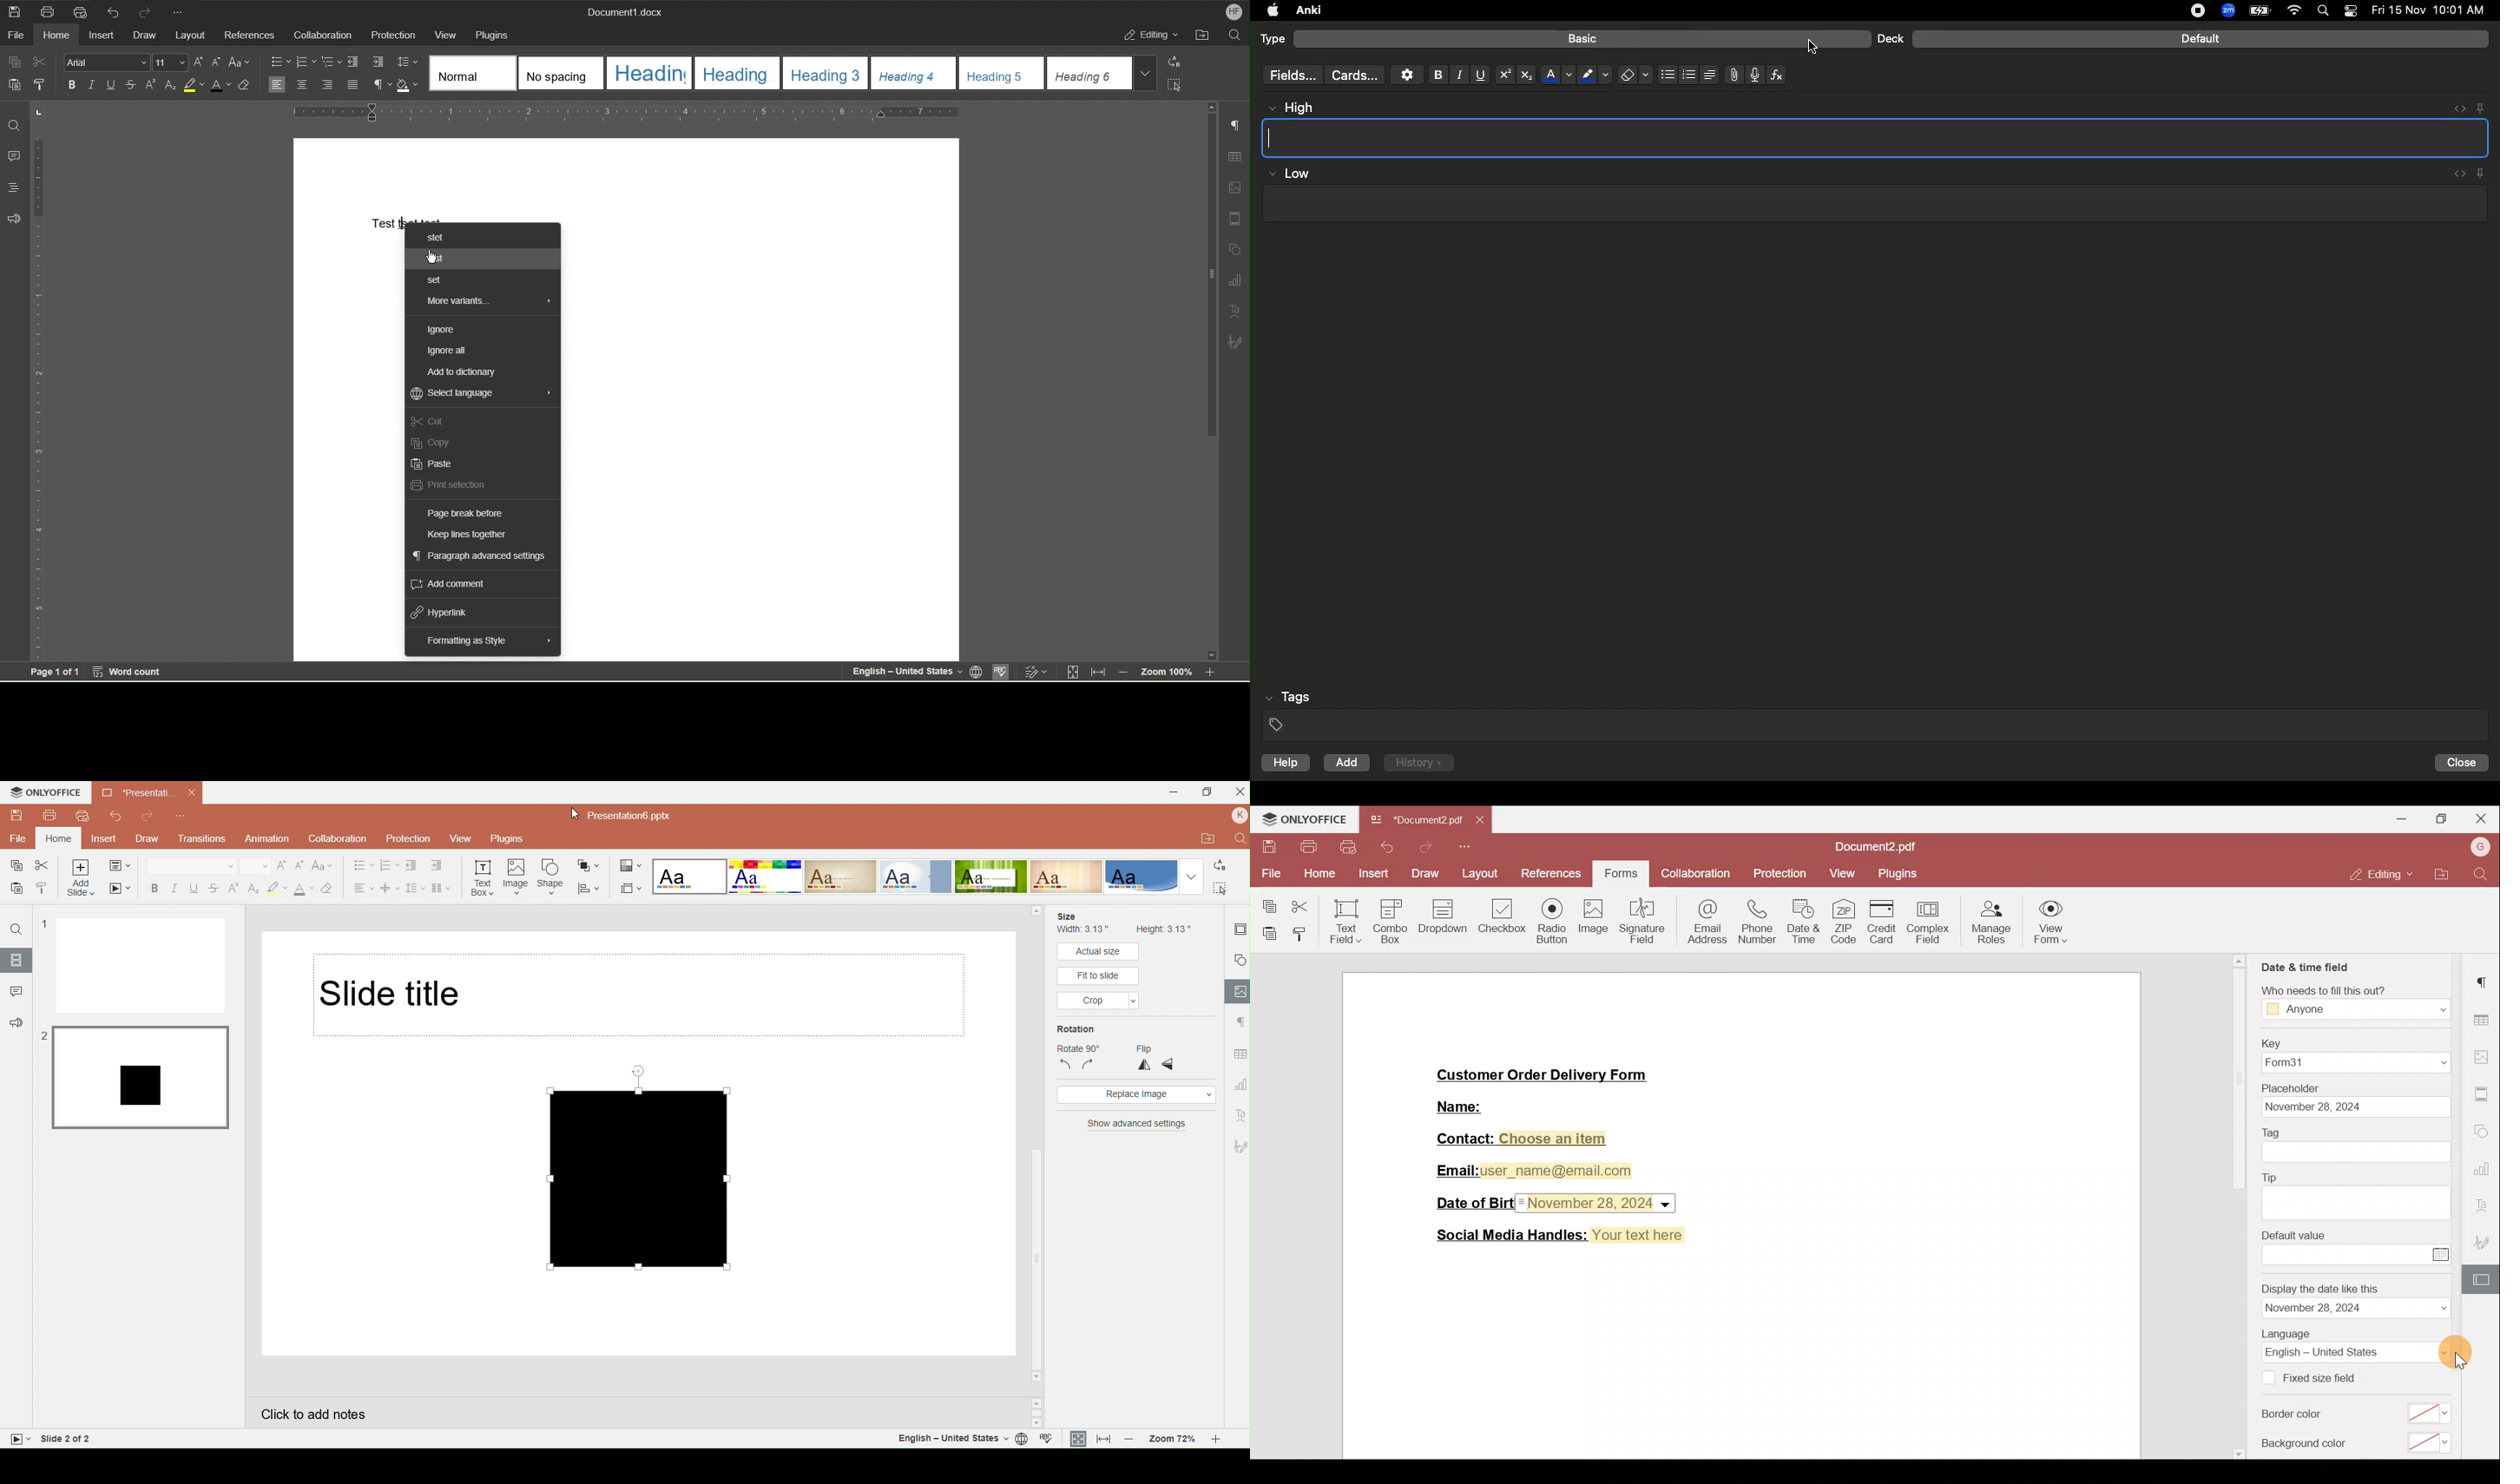 This screenshot has width=2520, height=1484. I want to click on Decrease indent, so click(414, 865).